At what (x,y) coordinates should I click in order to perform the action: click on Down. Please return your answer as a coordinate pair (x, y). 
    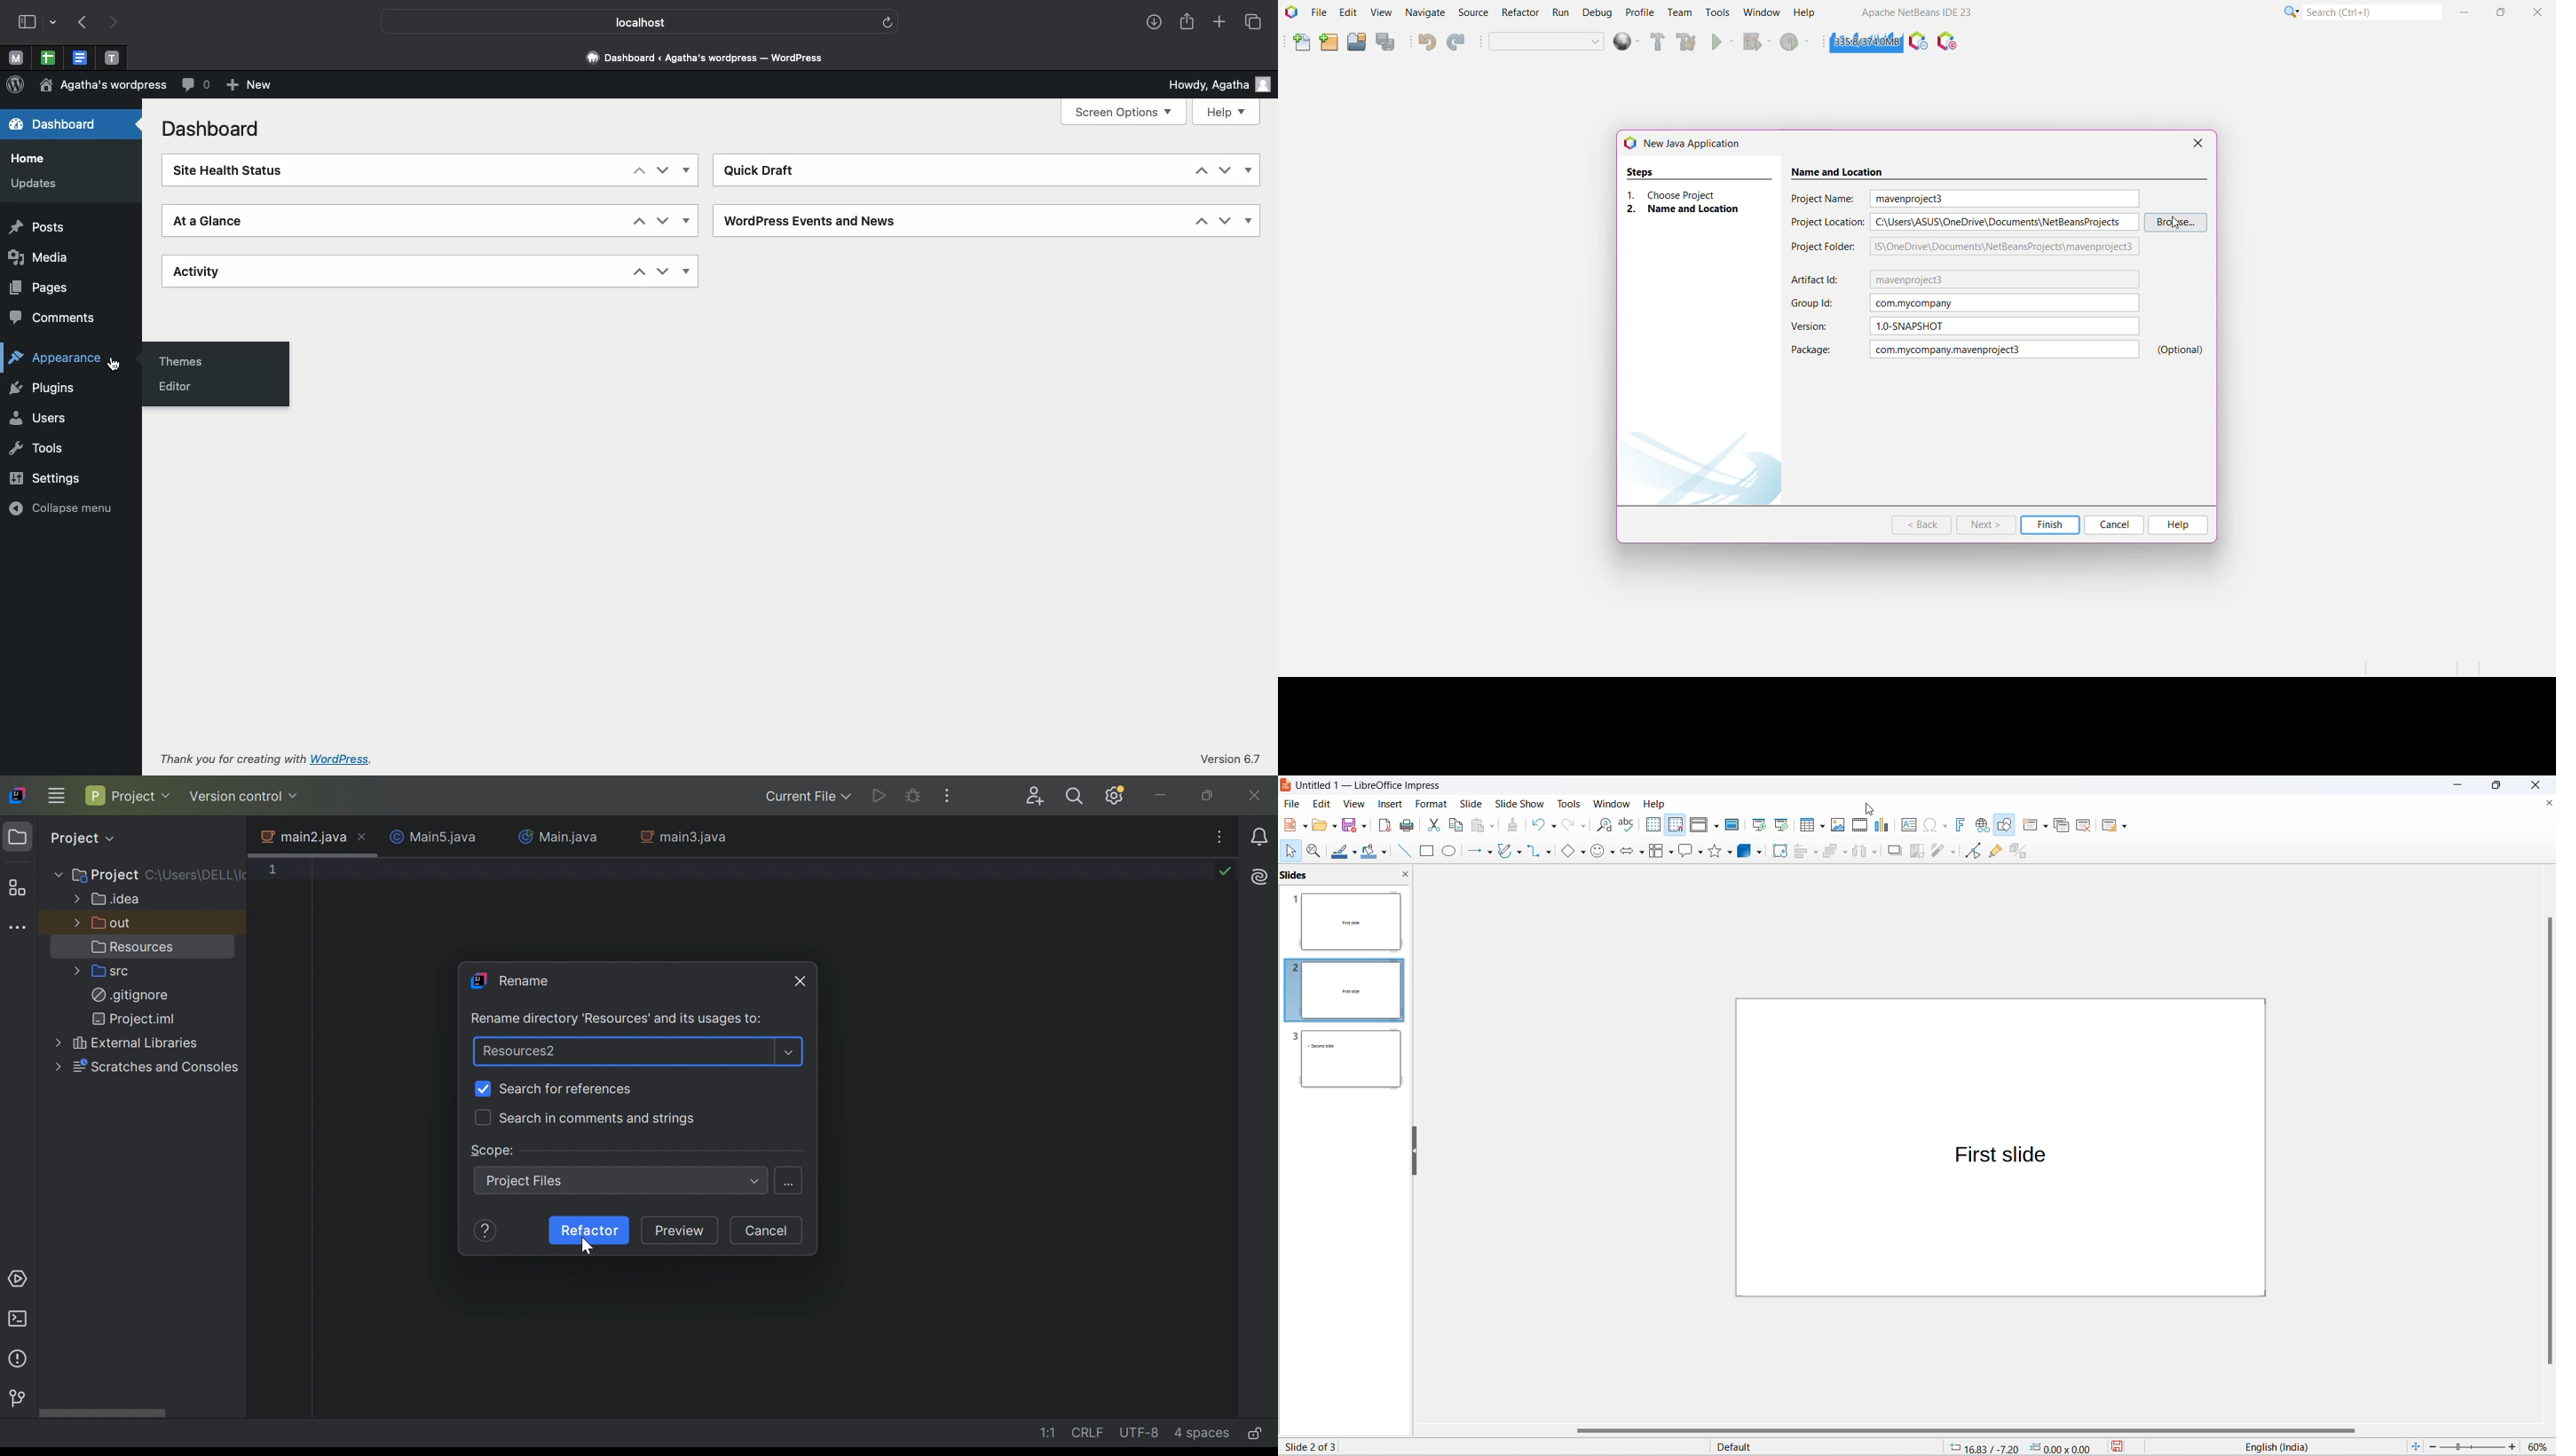
    Looking at the image, I should click on (663, 273).